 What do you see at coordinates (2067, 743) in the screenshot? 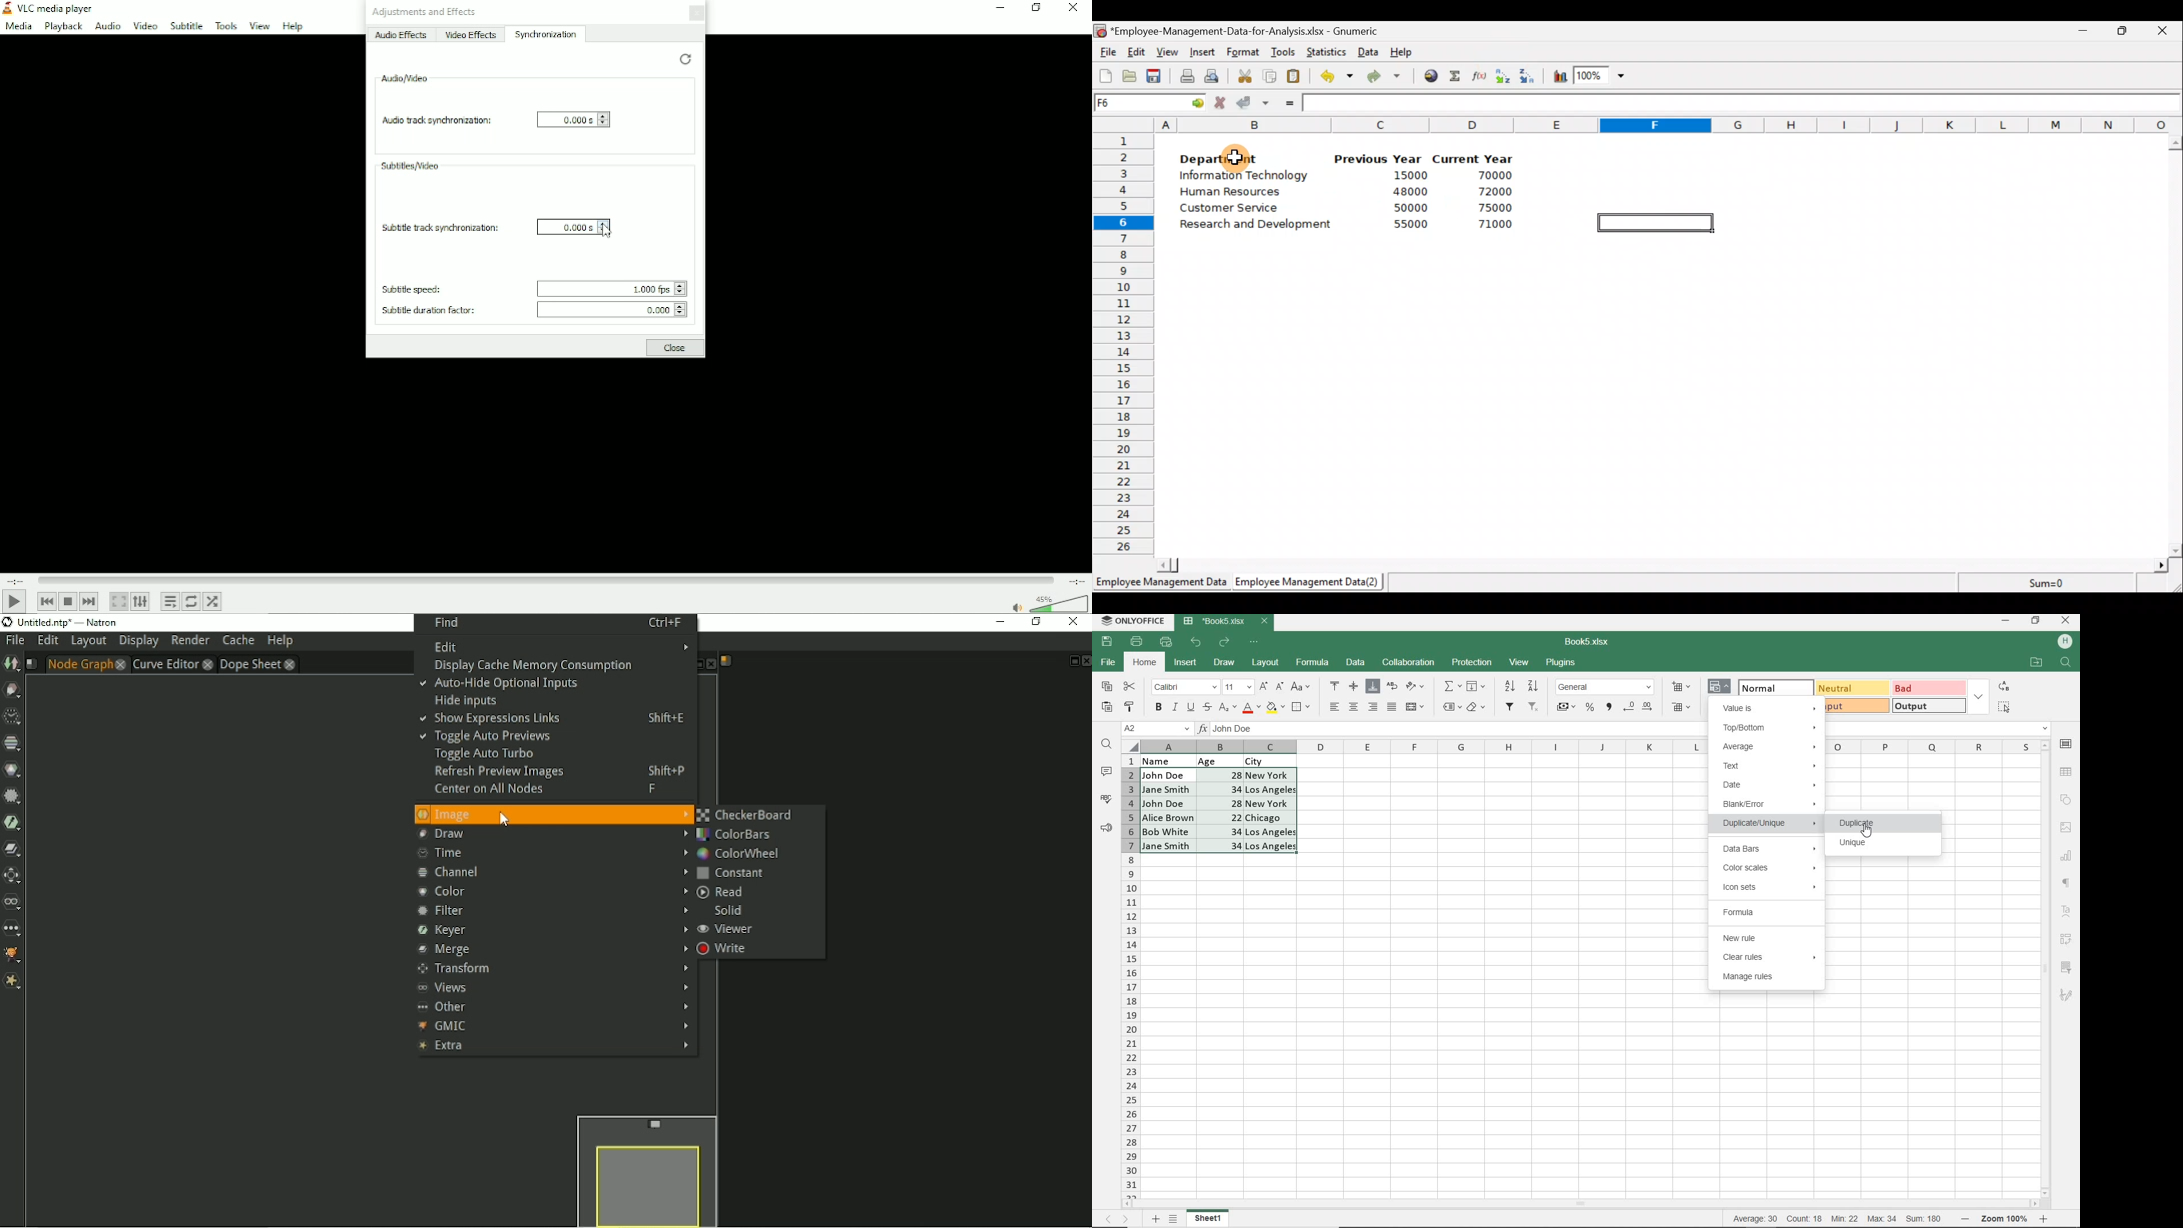
I see `CELL SETTINGS` at bounding box center [2067, 743].